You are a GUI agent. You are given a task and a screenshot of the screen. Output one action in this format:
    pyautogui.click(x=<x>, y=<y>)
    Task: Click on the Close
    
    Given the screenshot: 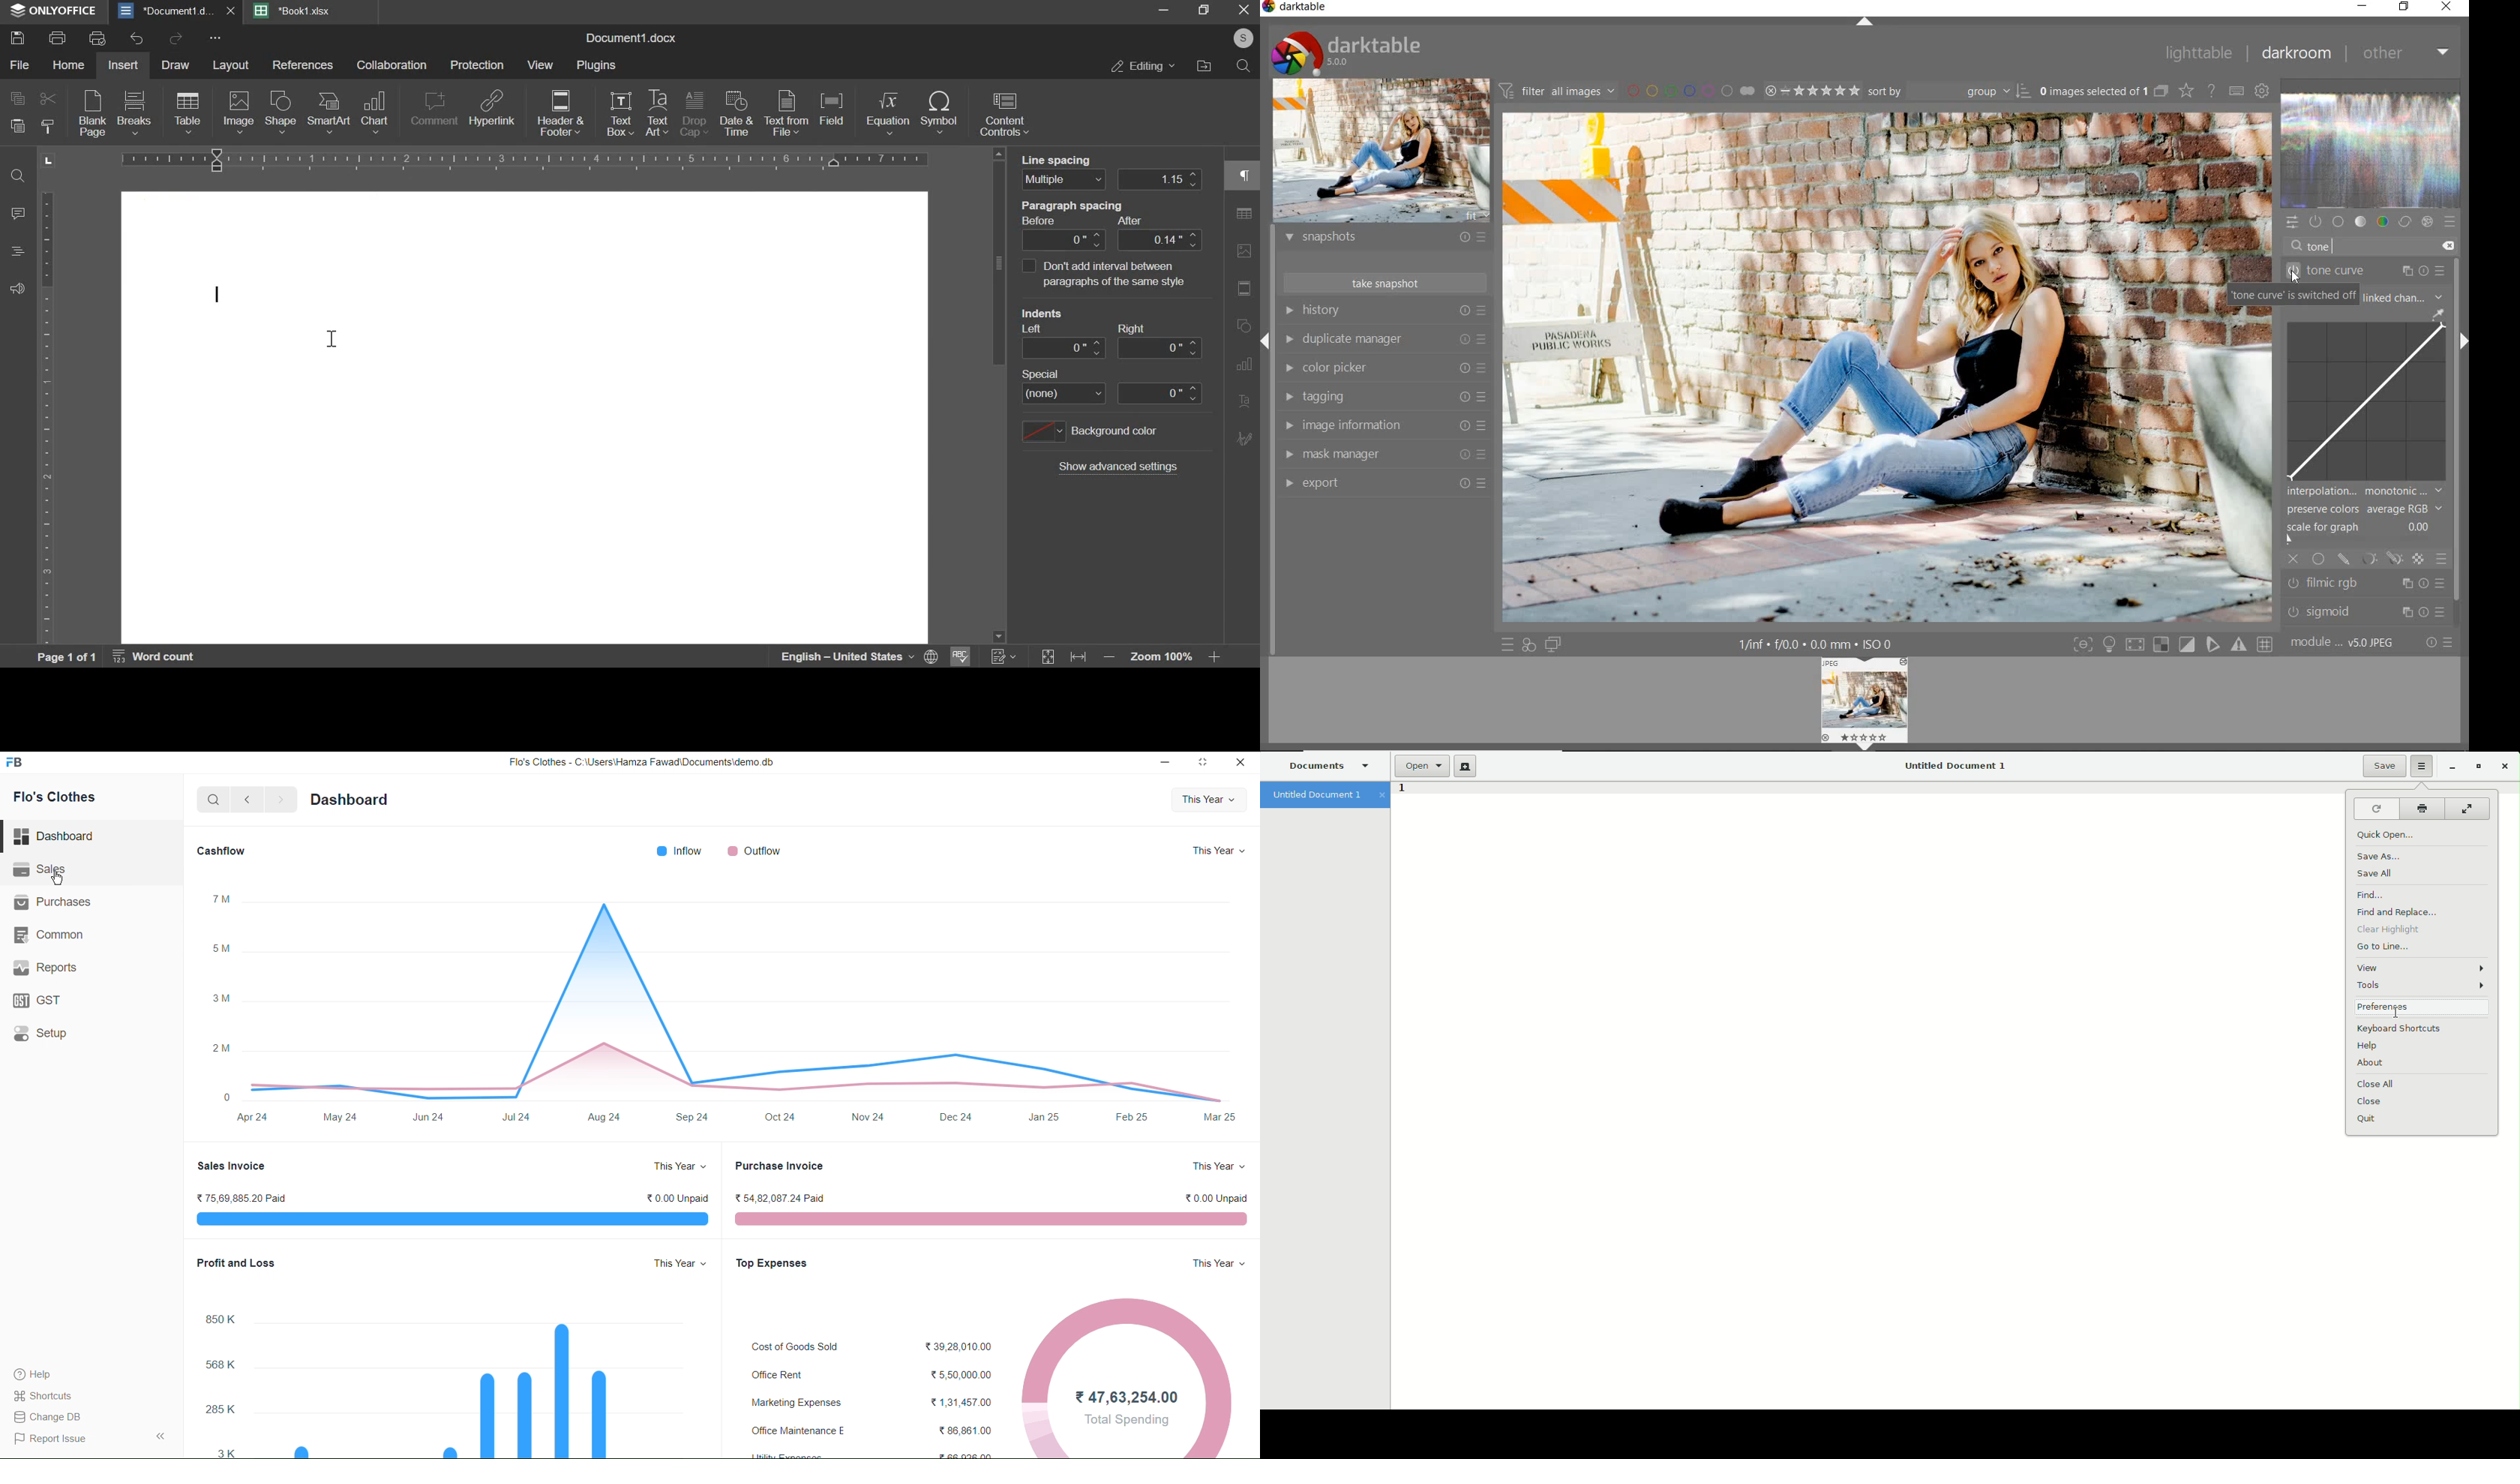 What is the action you would take?
    pyautogui.click(x=2369, y=1103)
    